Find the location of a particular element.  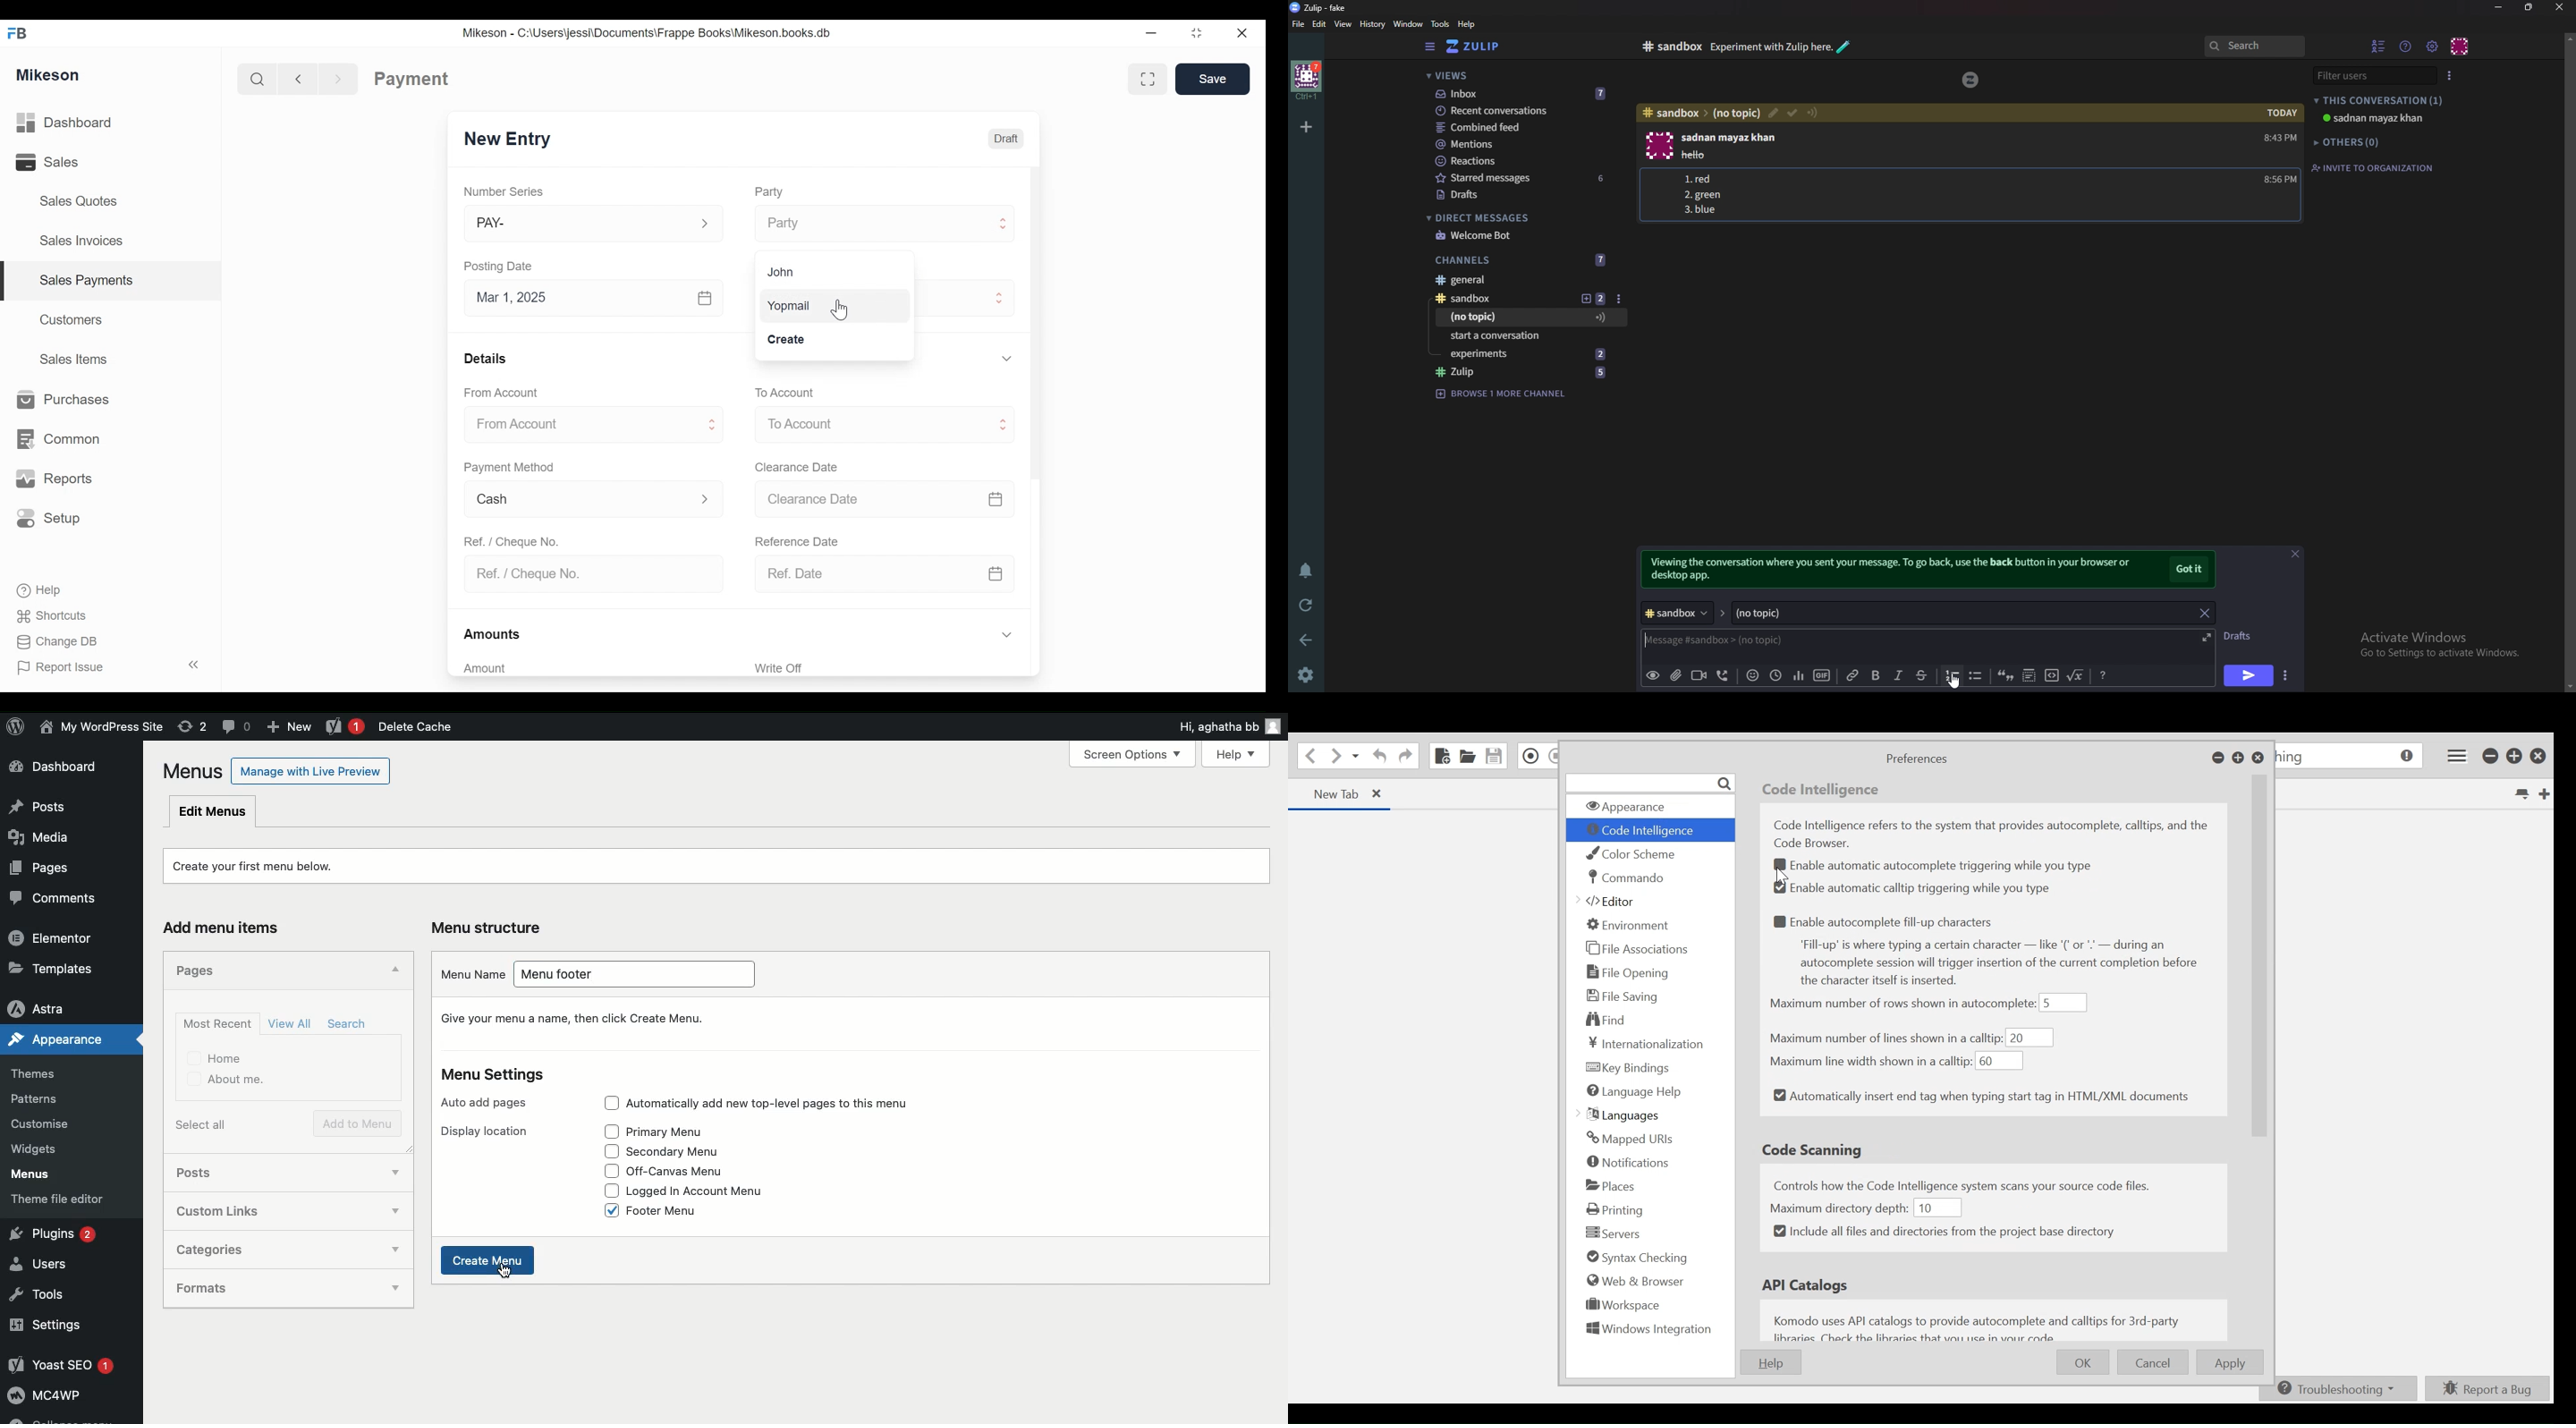

path is located at coordinates (1699, 113).